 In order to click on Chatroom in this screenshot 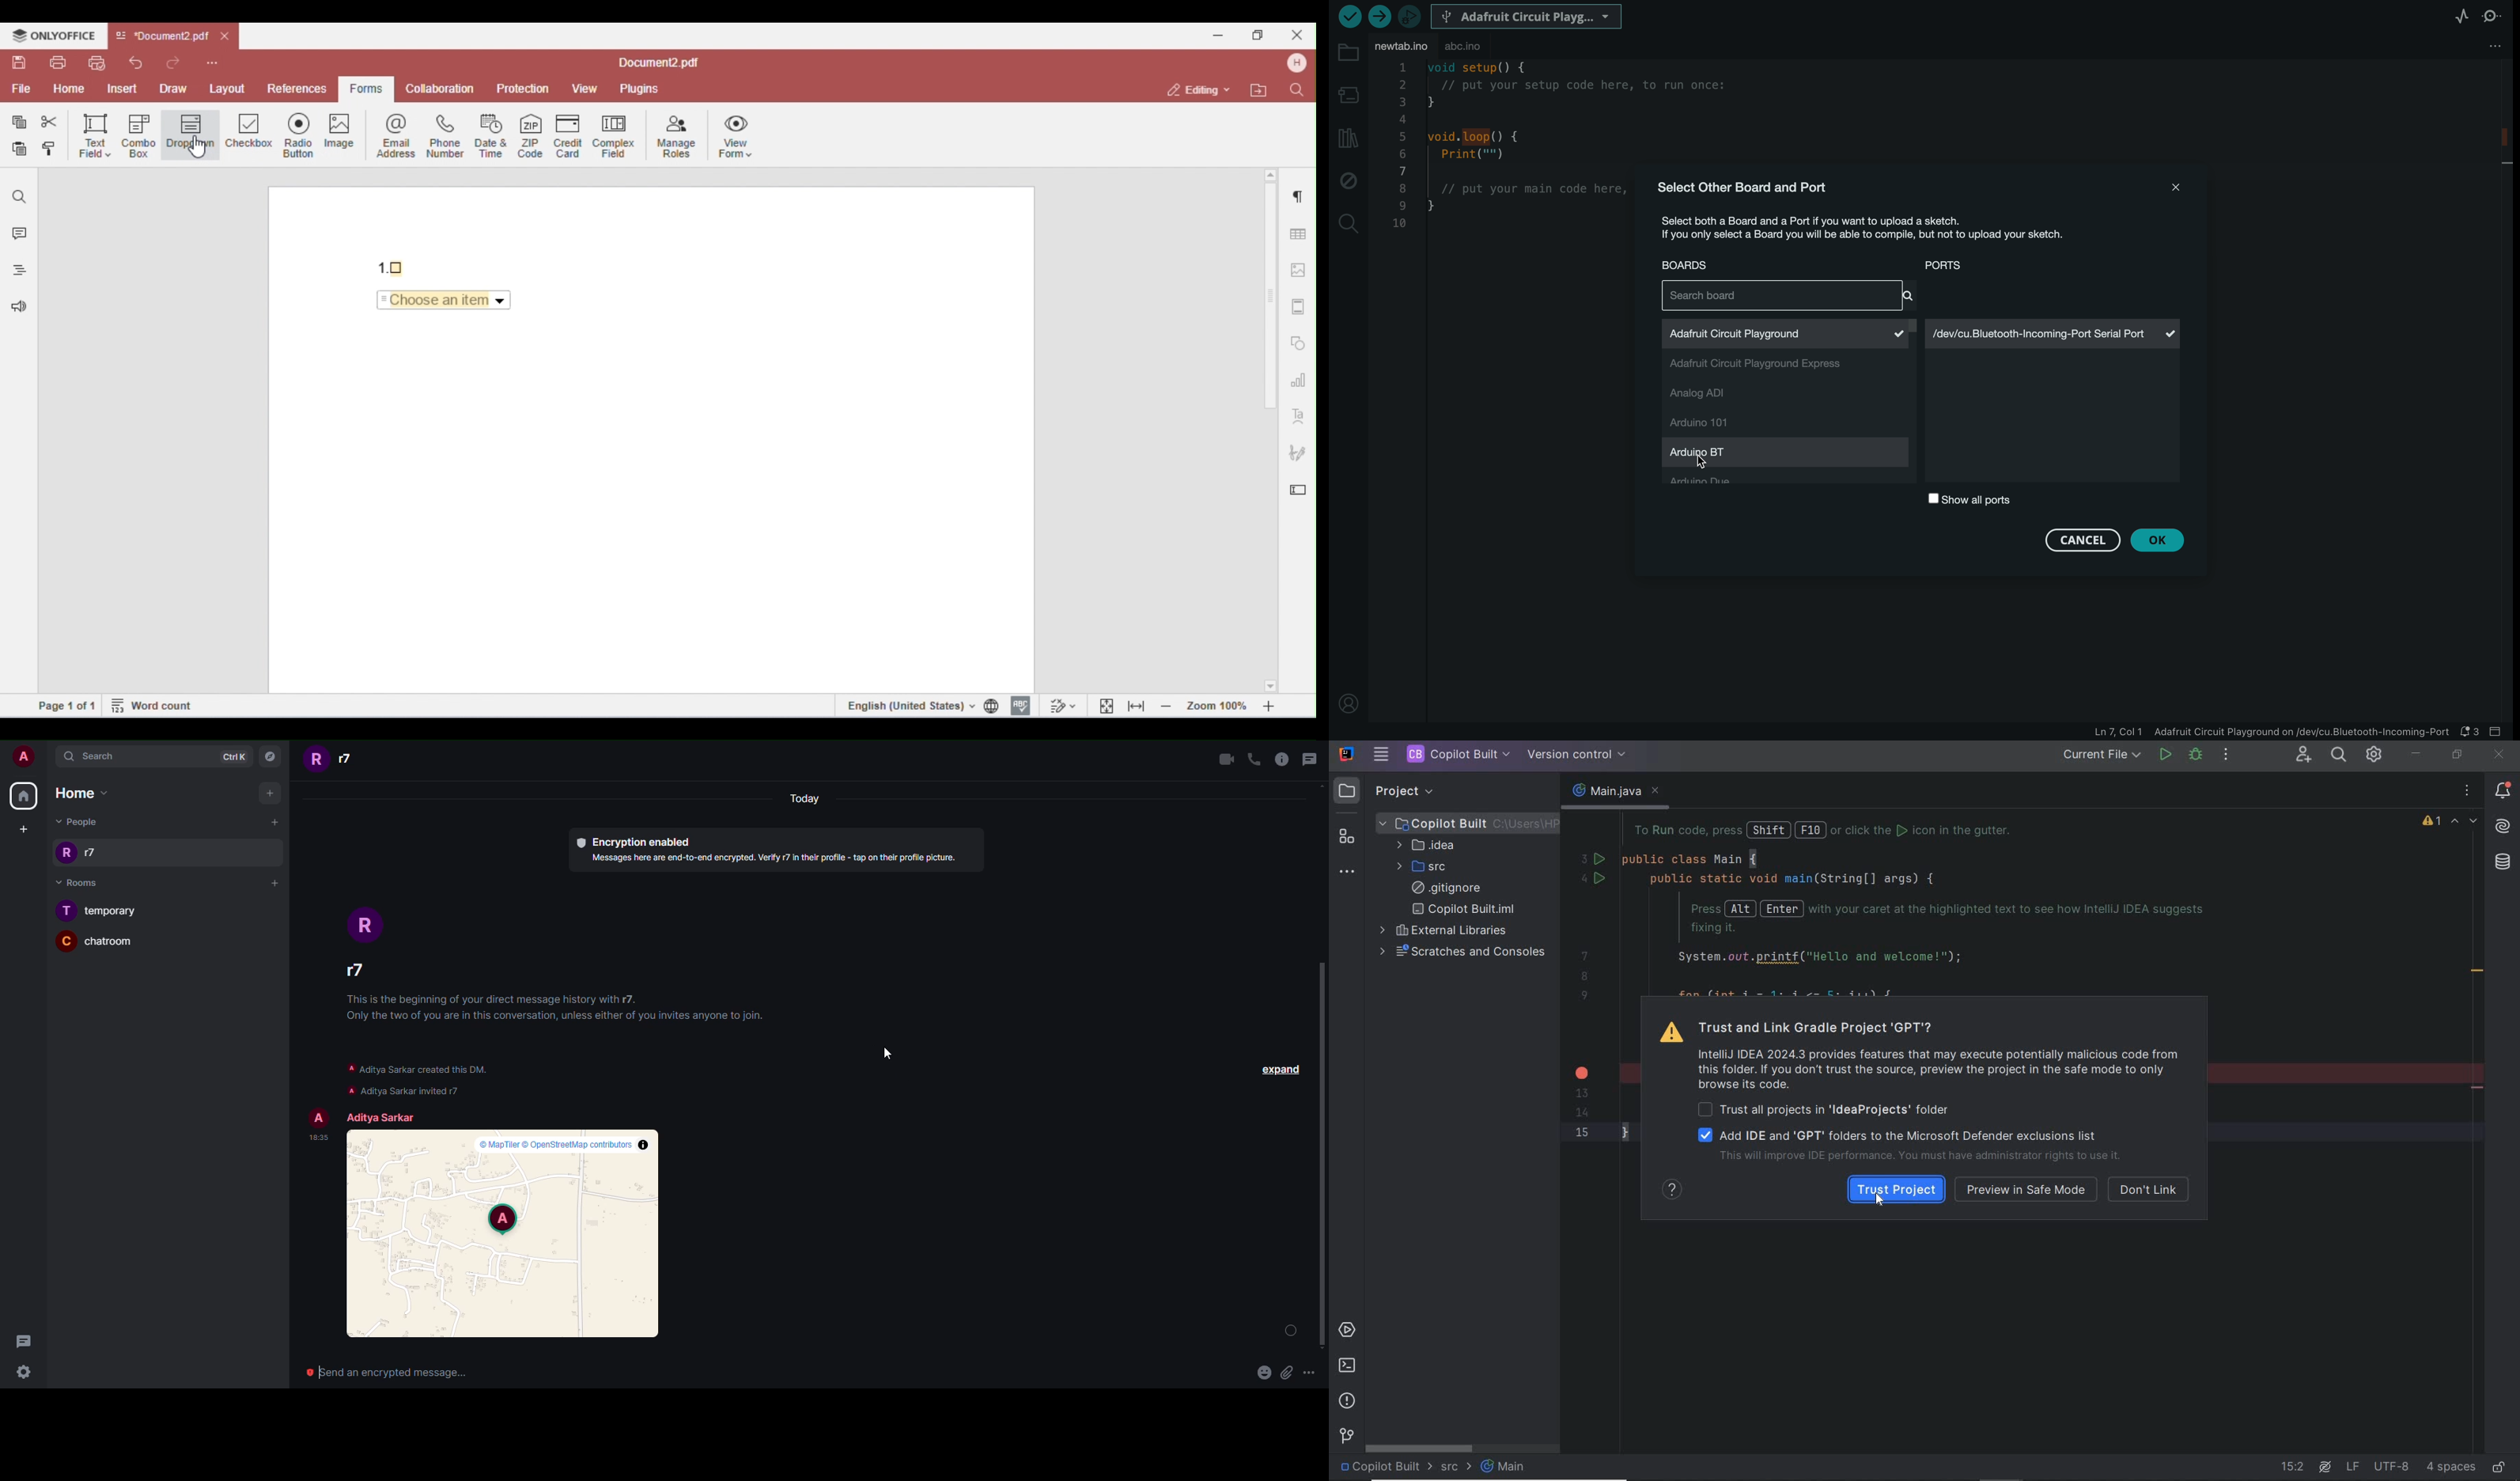, I will do `click(96, 942)`.